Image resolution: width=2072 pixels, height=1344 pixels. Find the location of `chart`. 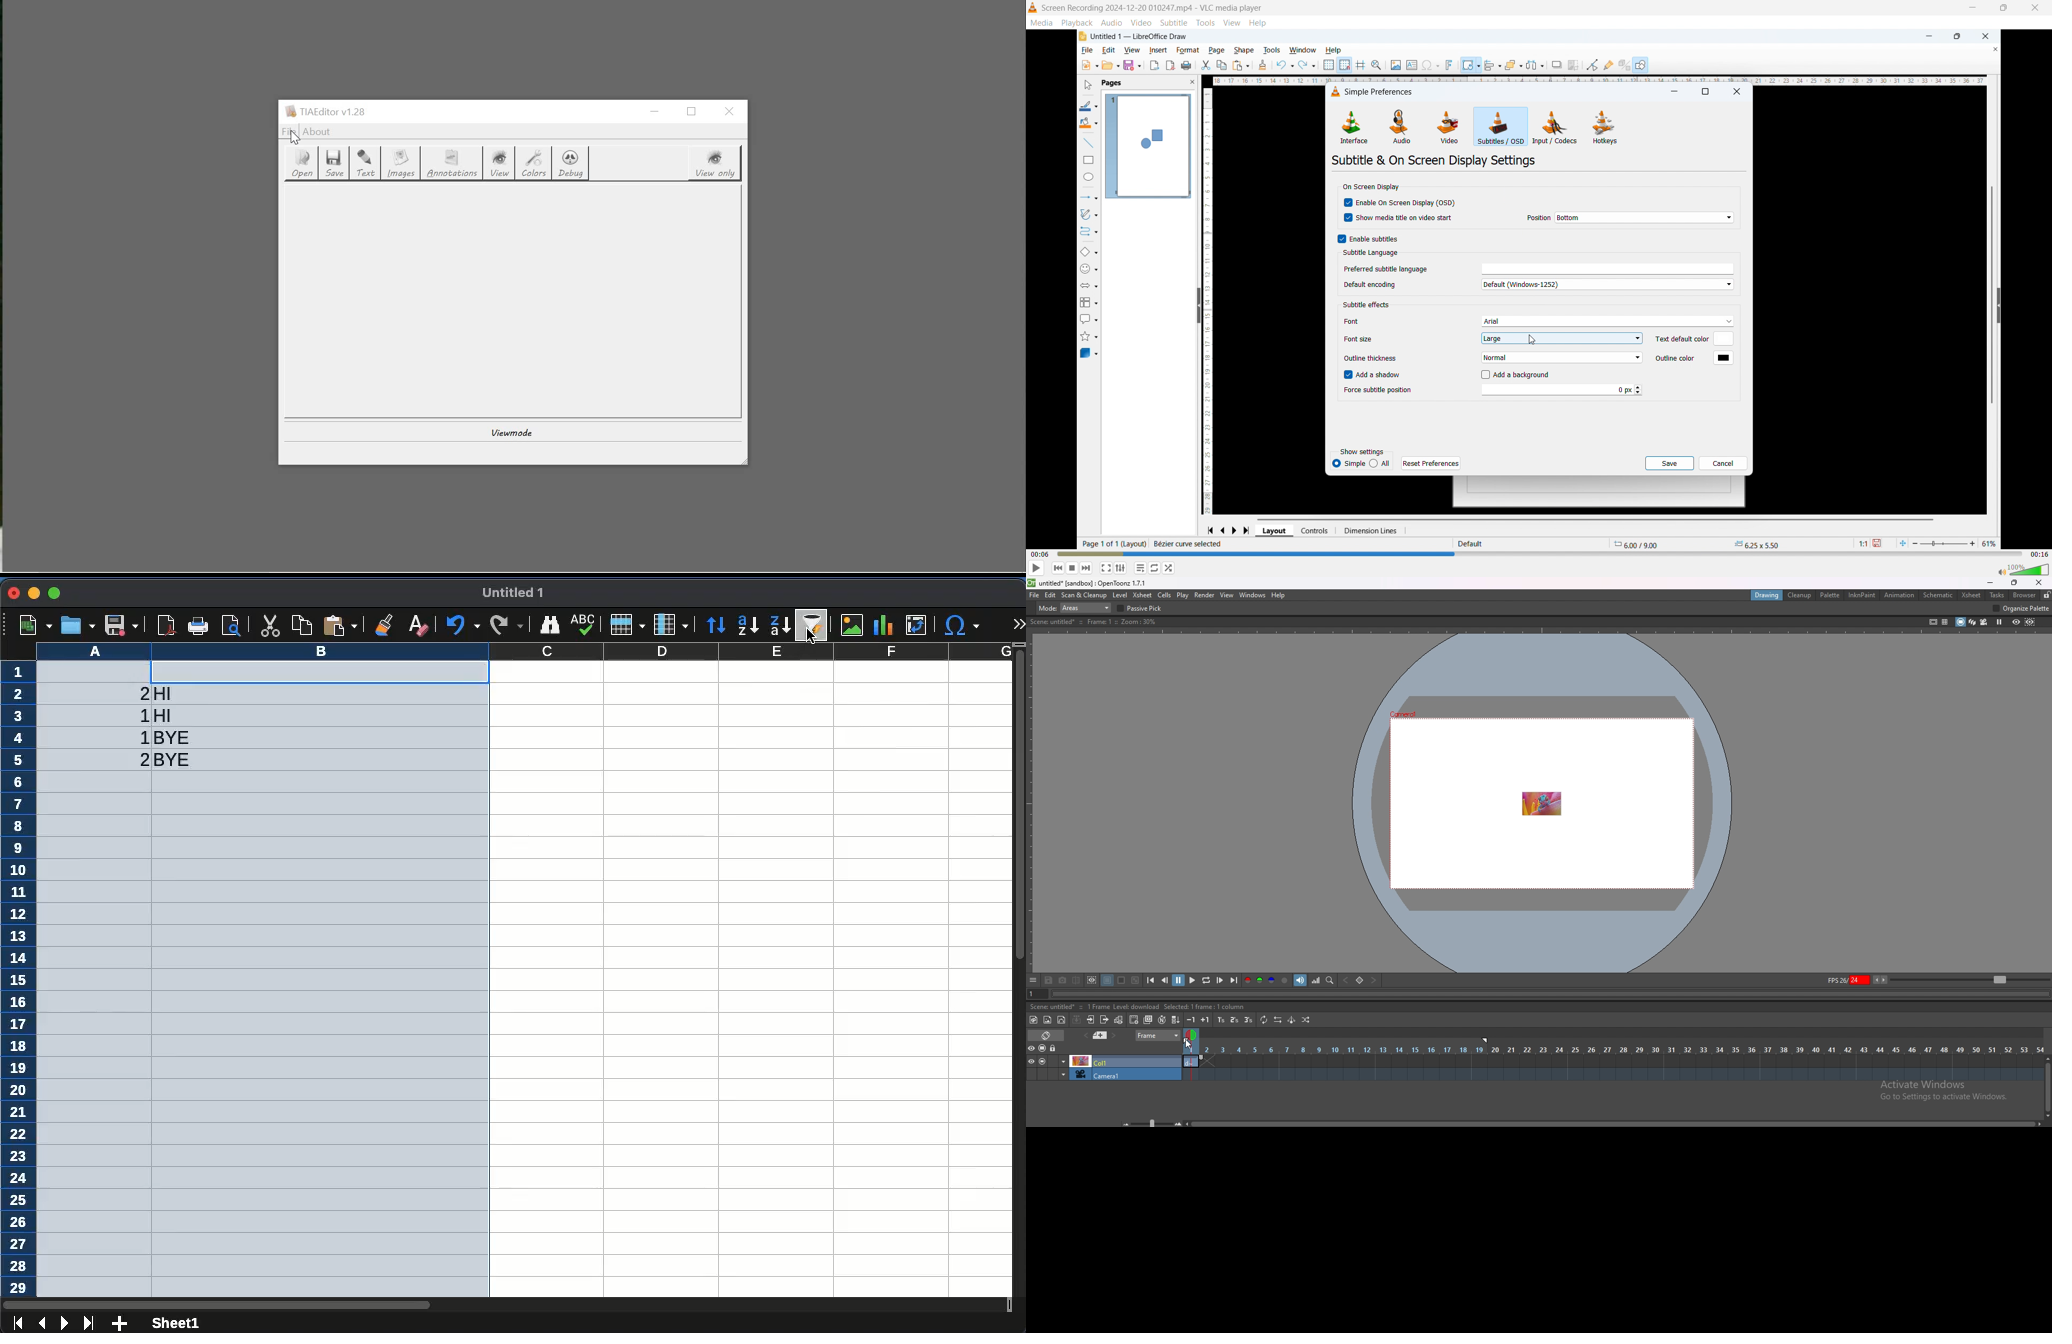

chart is located at coordinates (881, 626).